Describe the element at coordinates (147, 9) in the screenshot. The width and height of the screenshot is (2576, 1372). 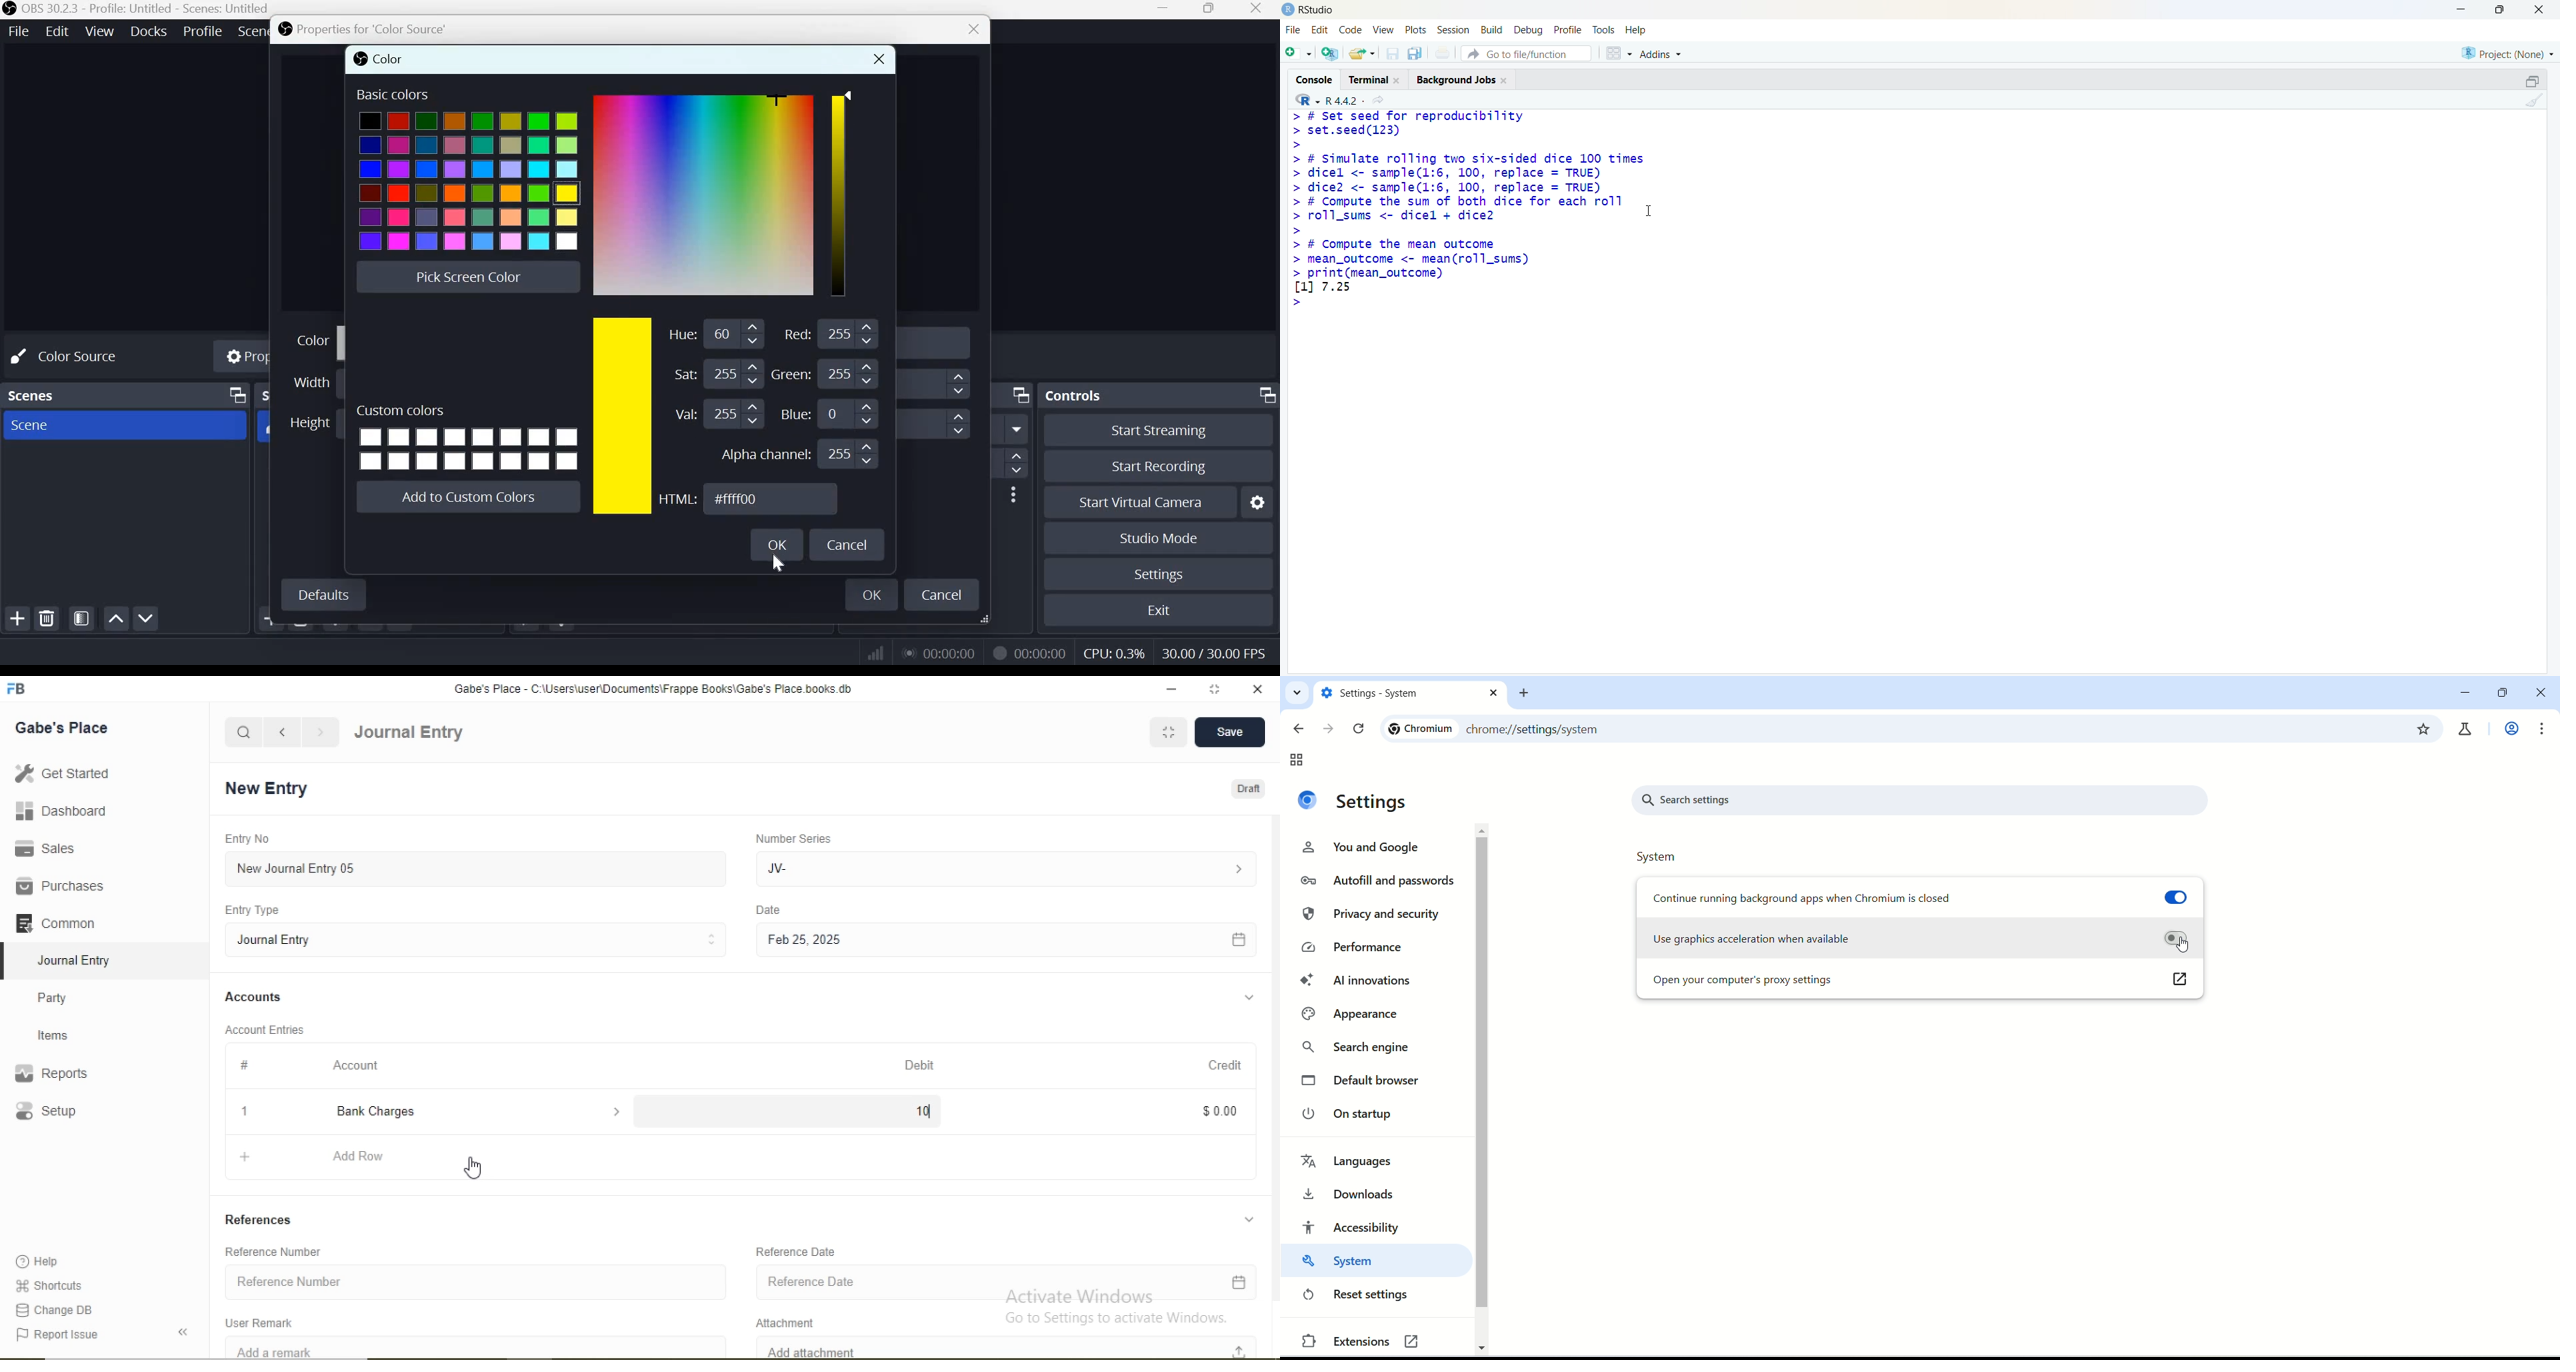
I see `OBS 30.2.3 - Profile: Untitled - Scenes: Untitled` at that location.